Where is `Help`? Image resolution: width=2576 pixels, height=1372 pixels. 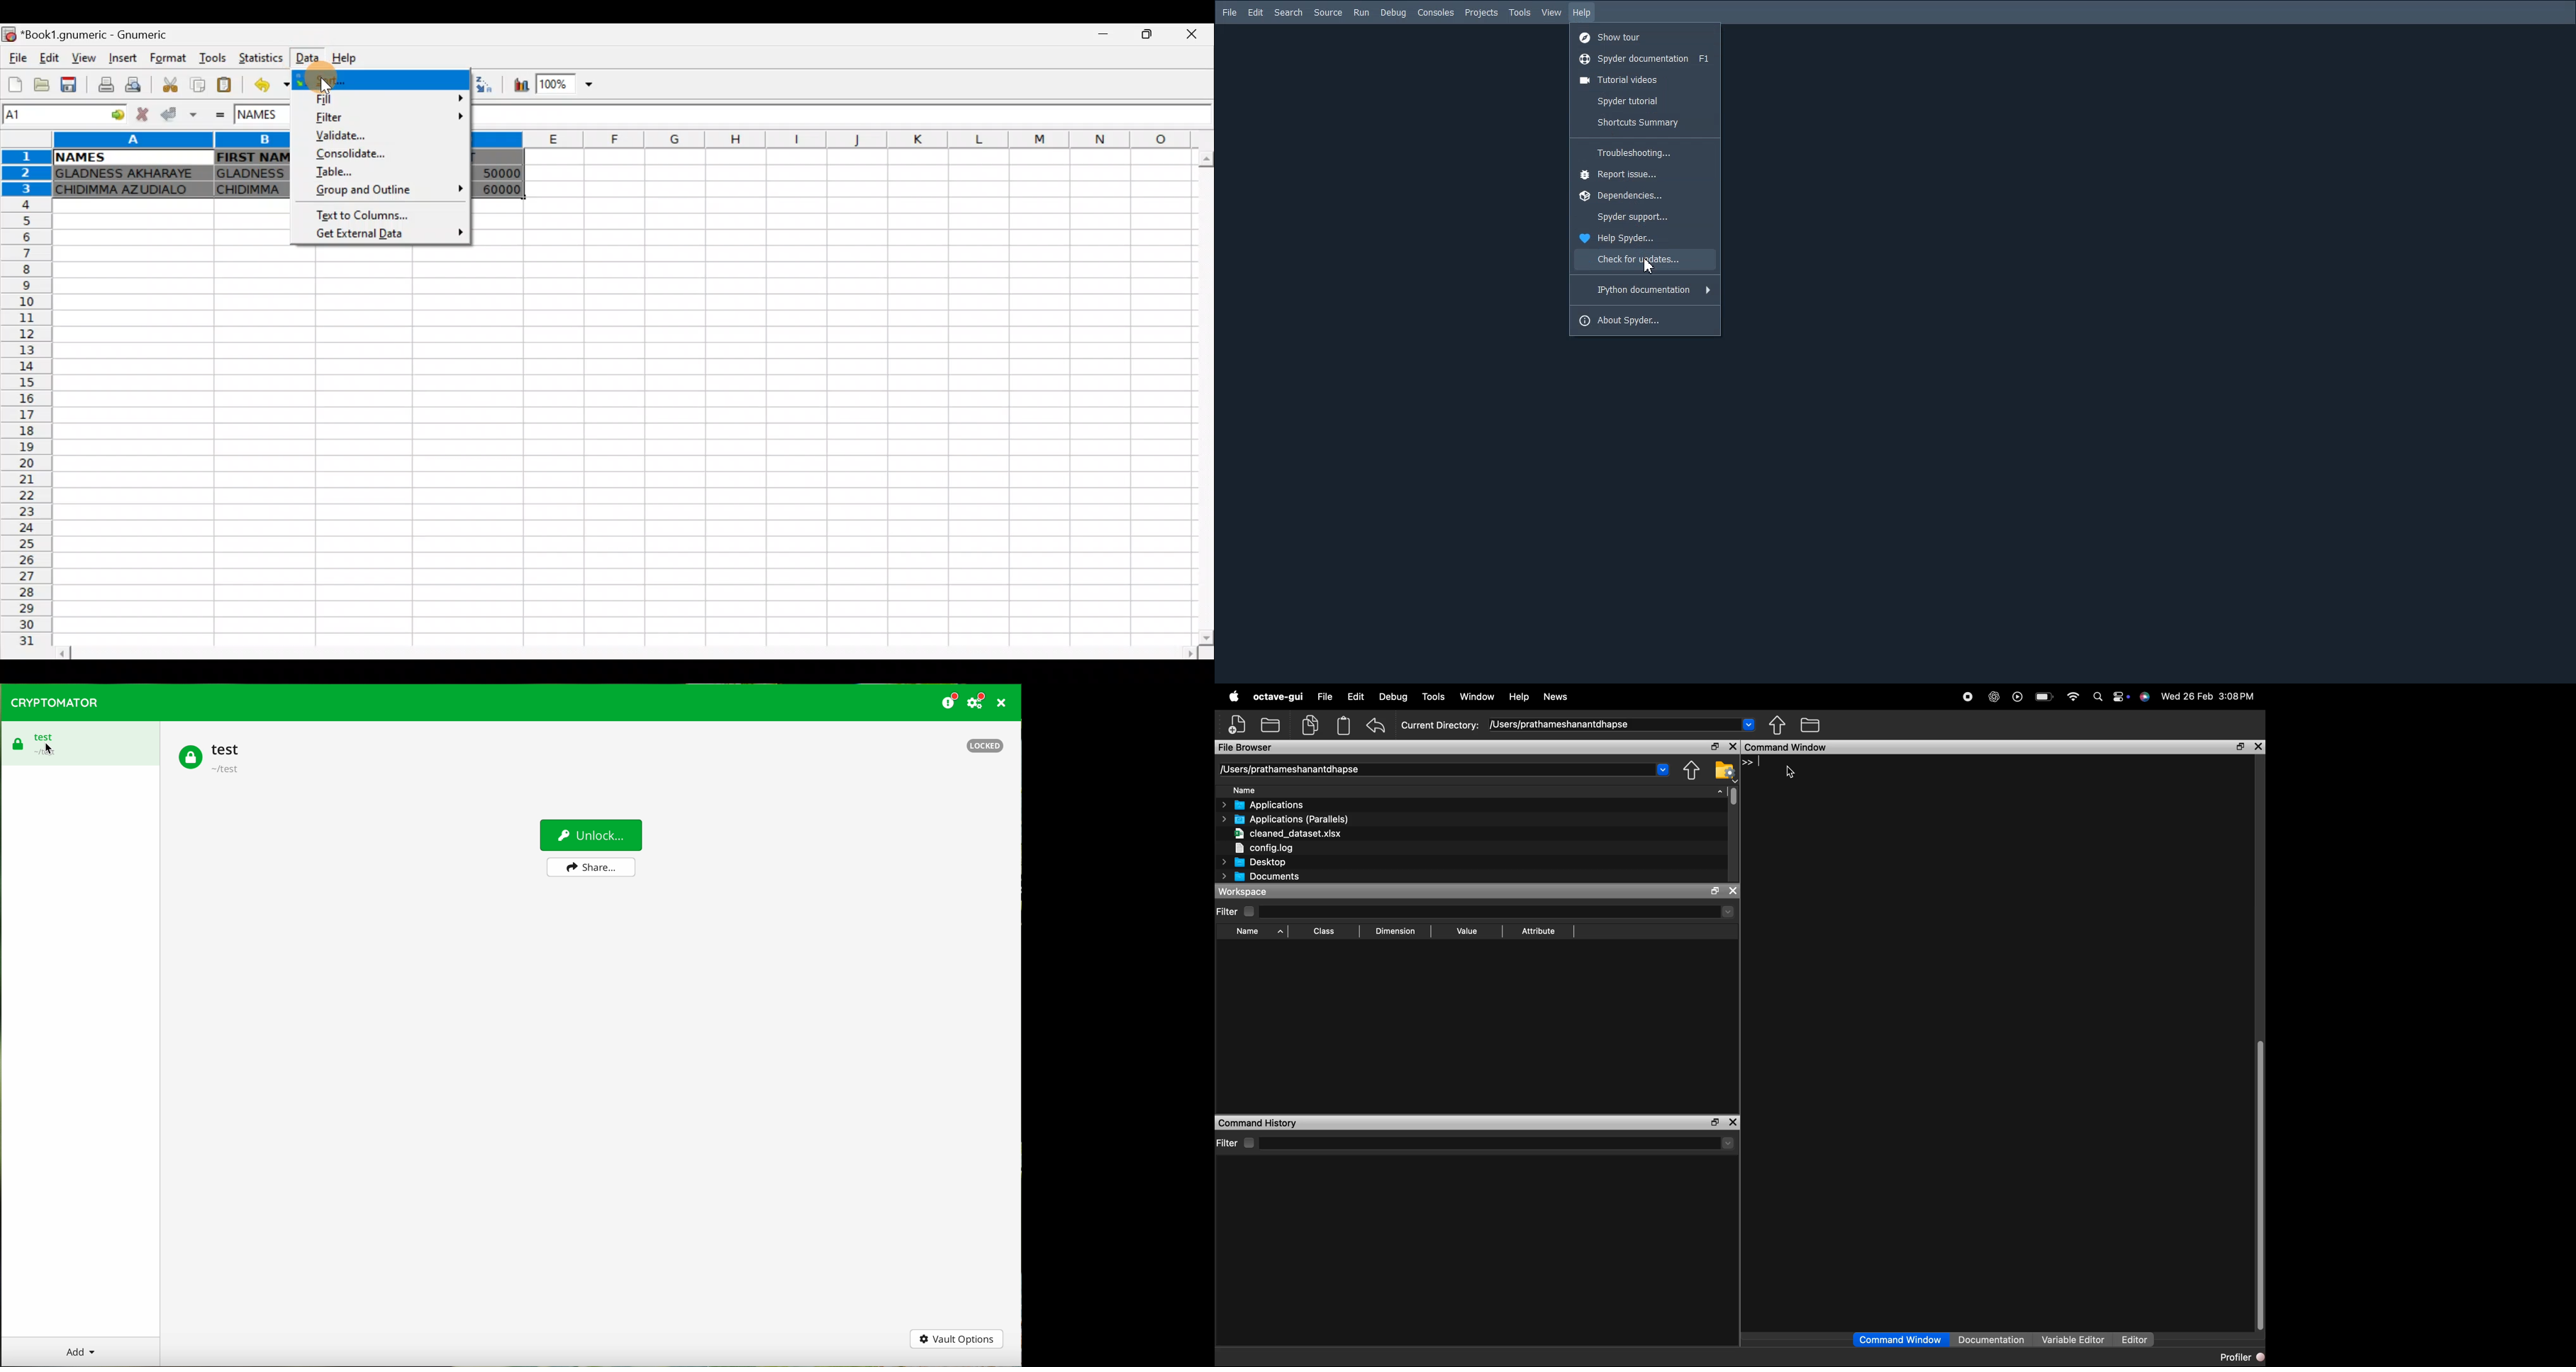 Help is located at coordinates (1642, 238).